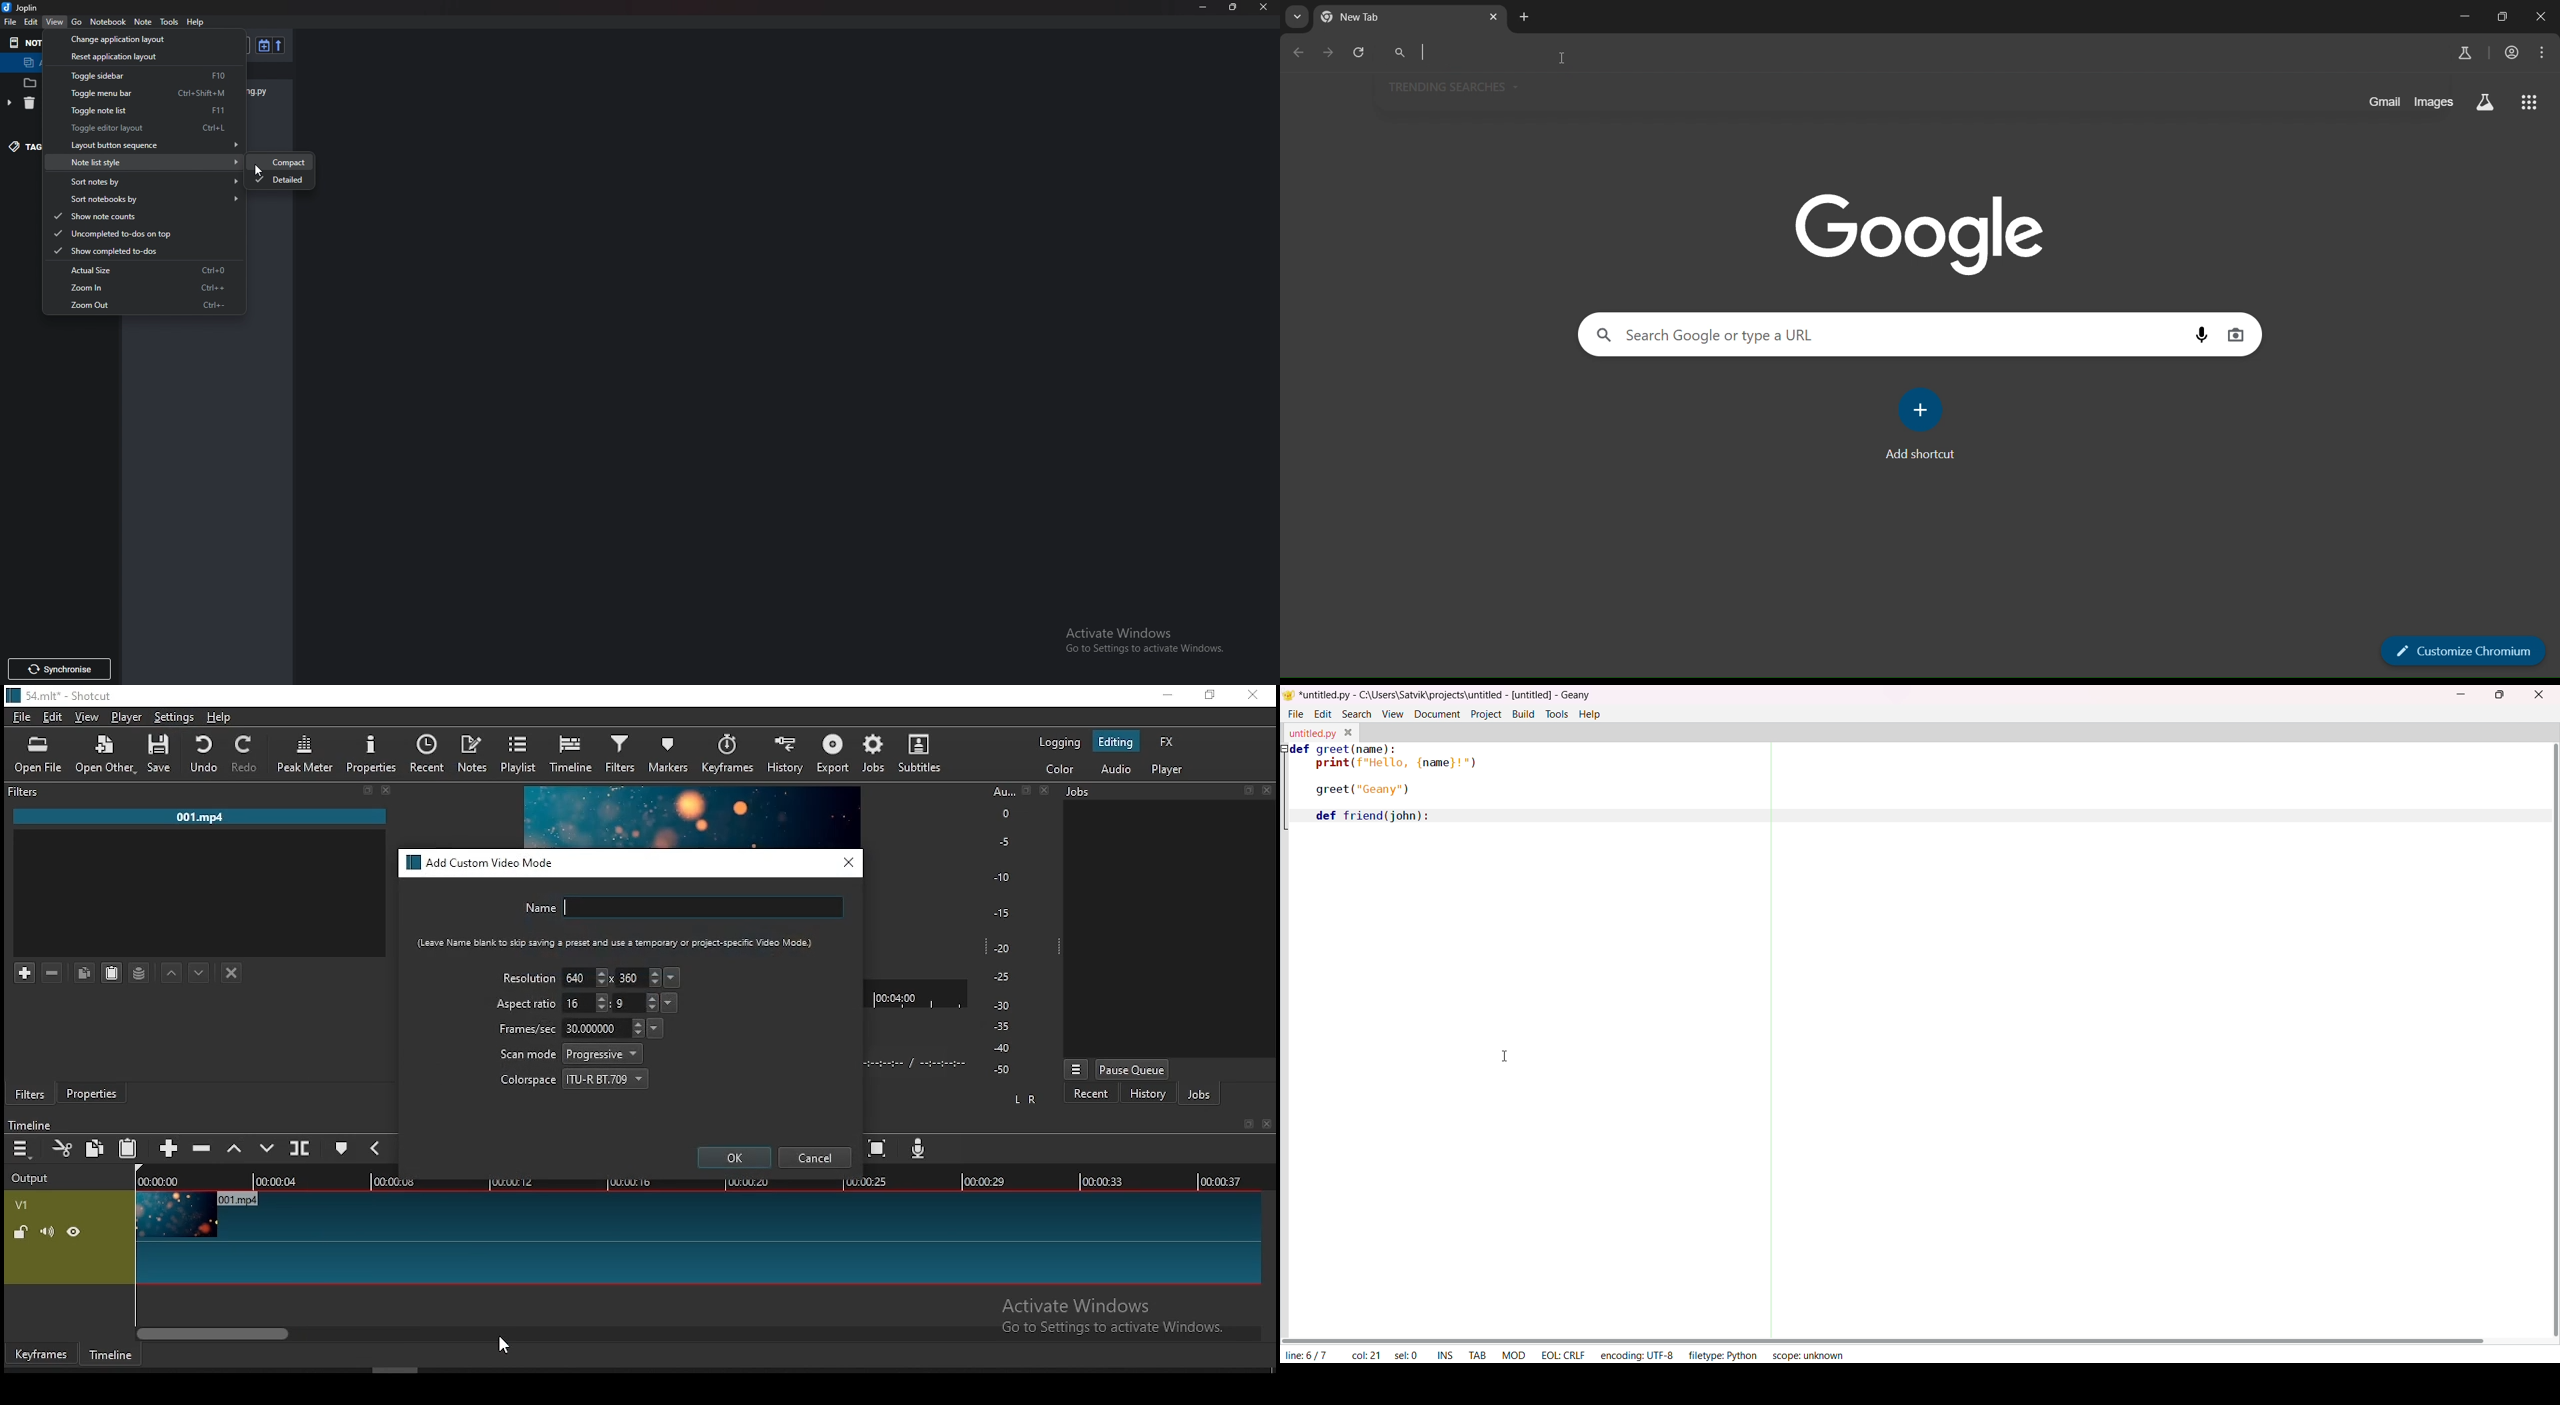  What do you see at coordinates (139, 970) in the screenshot?
I see `save filter set` at bounding box center [139, 970].